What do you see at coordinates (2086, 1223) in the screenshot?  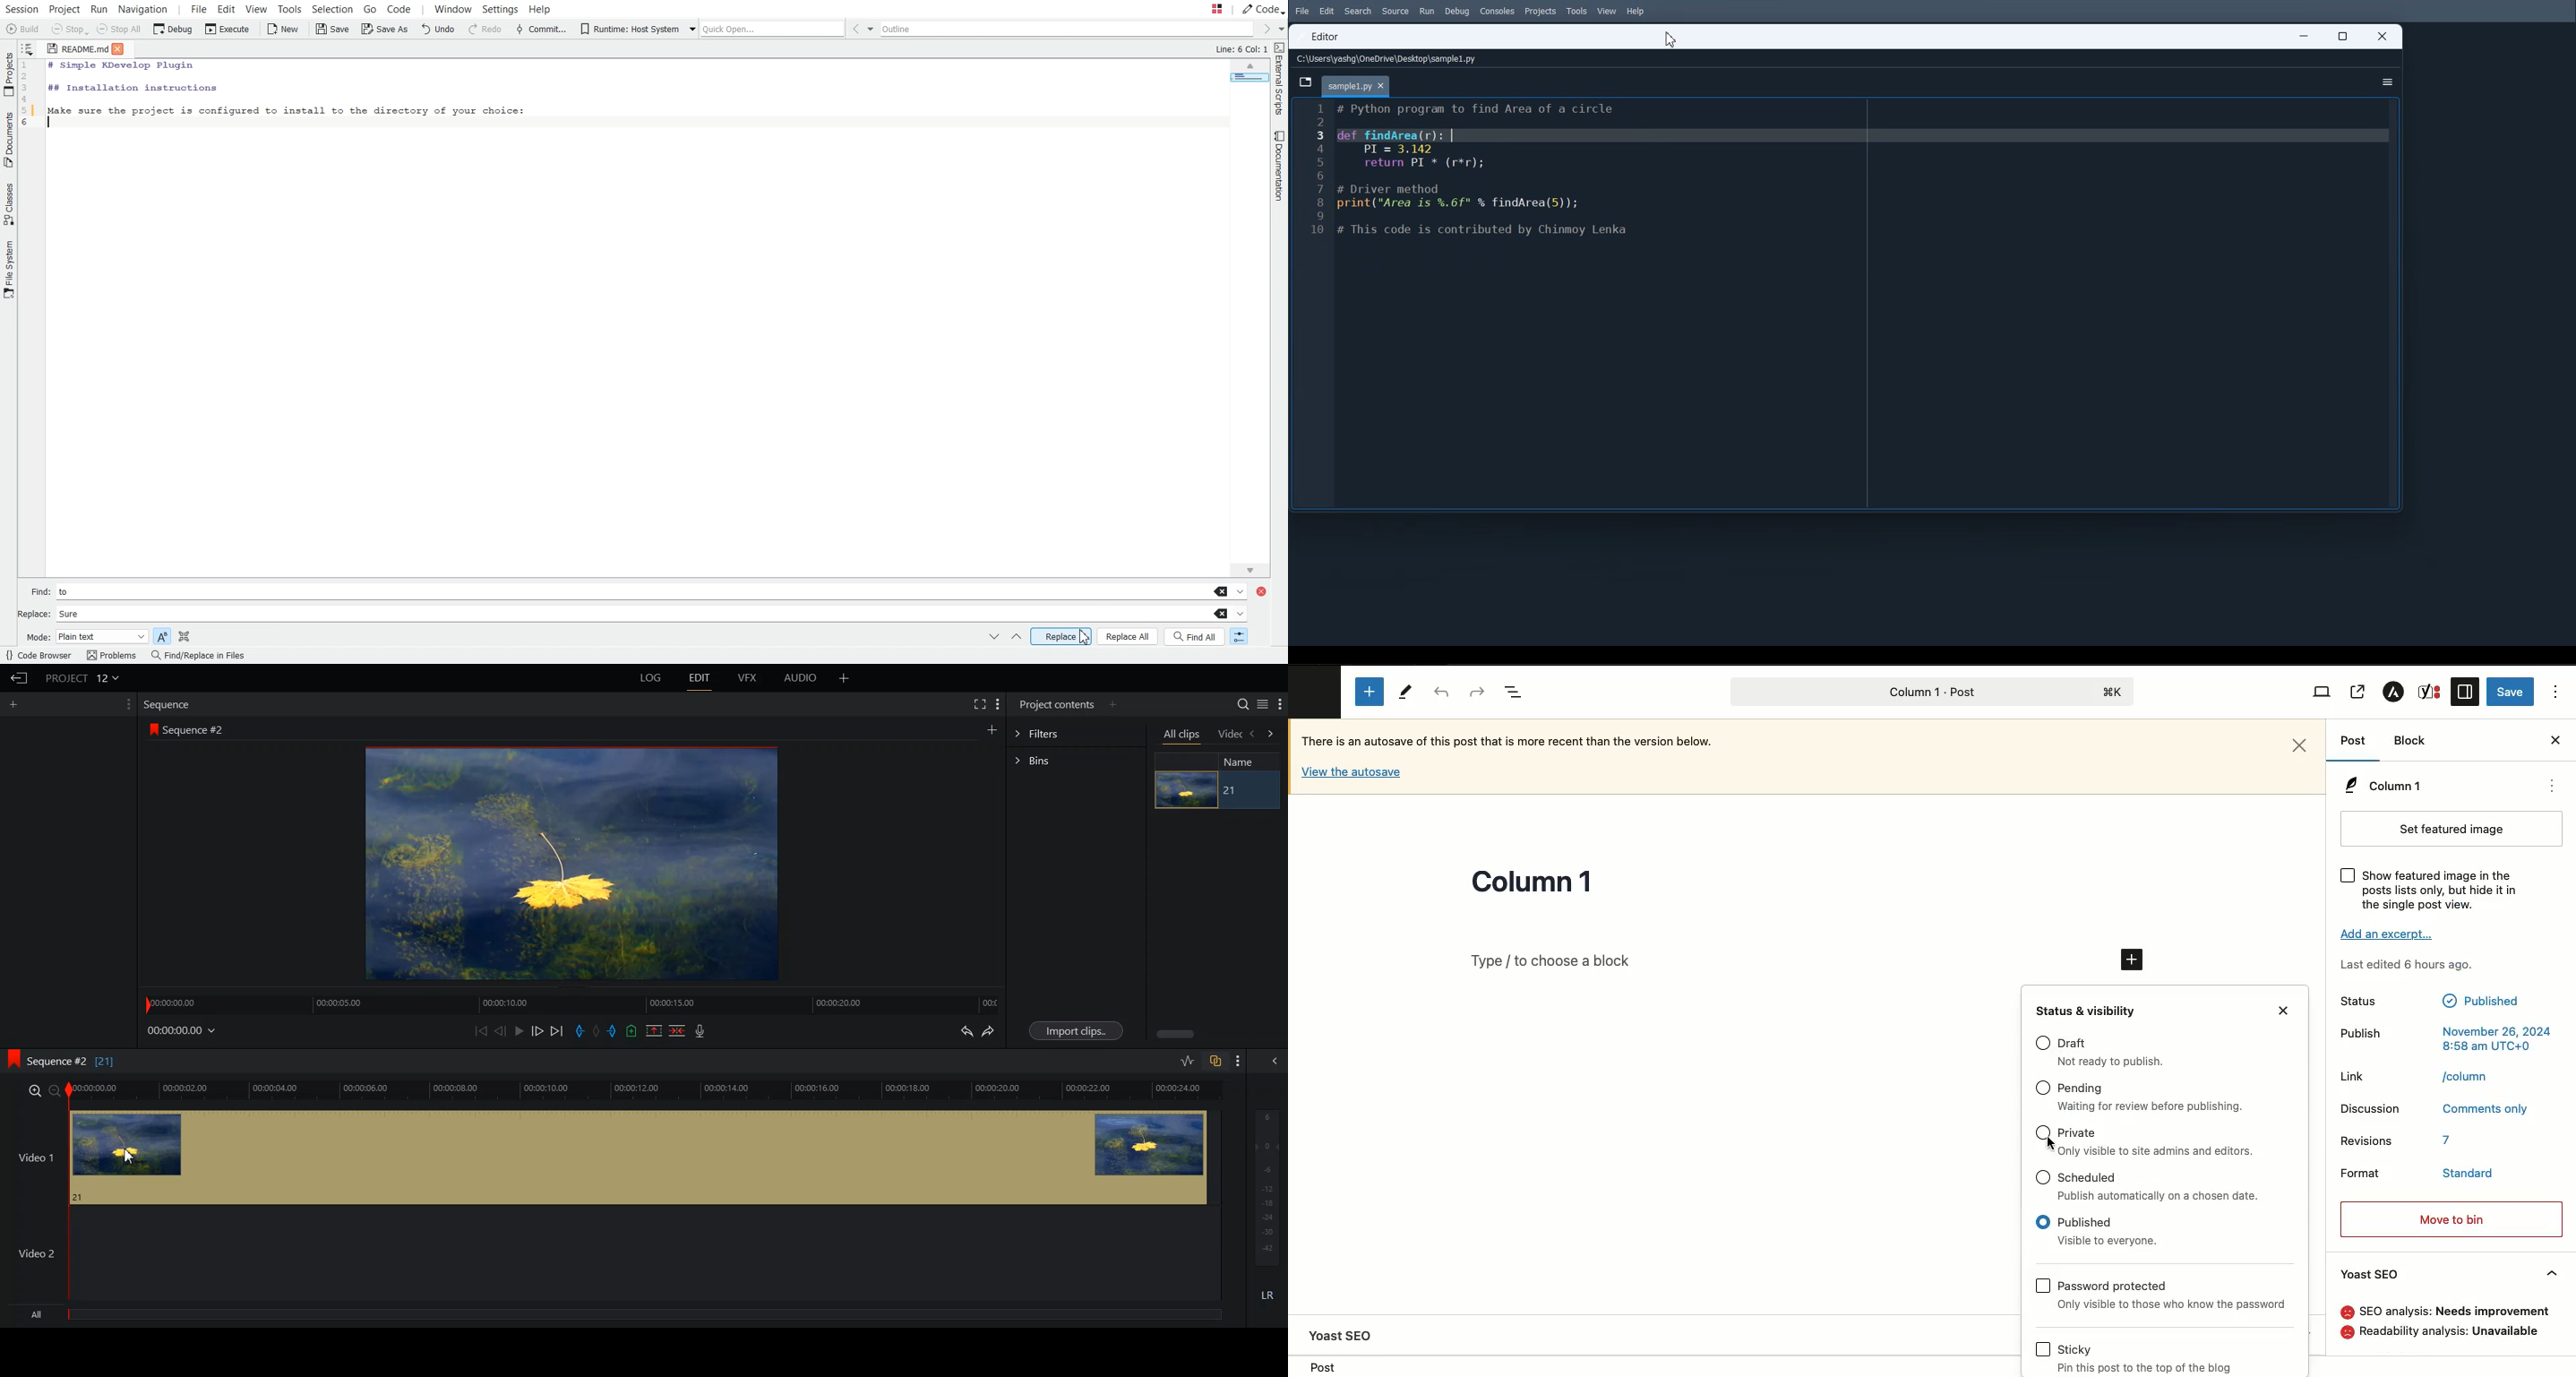 I see `Published` at bounding box center [2086, 1223].